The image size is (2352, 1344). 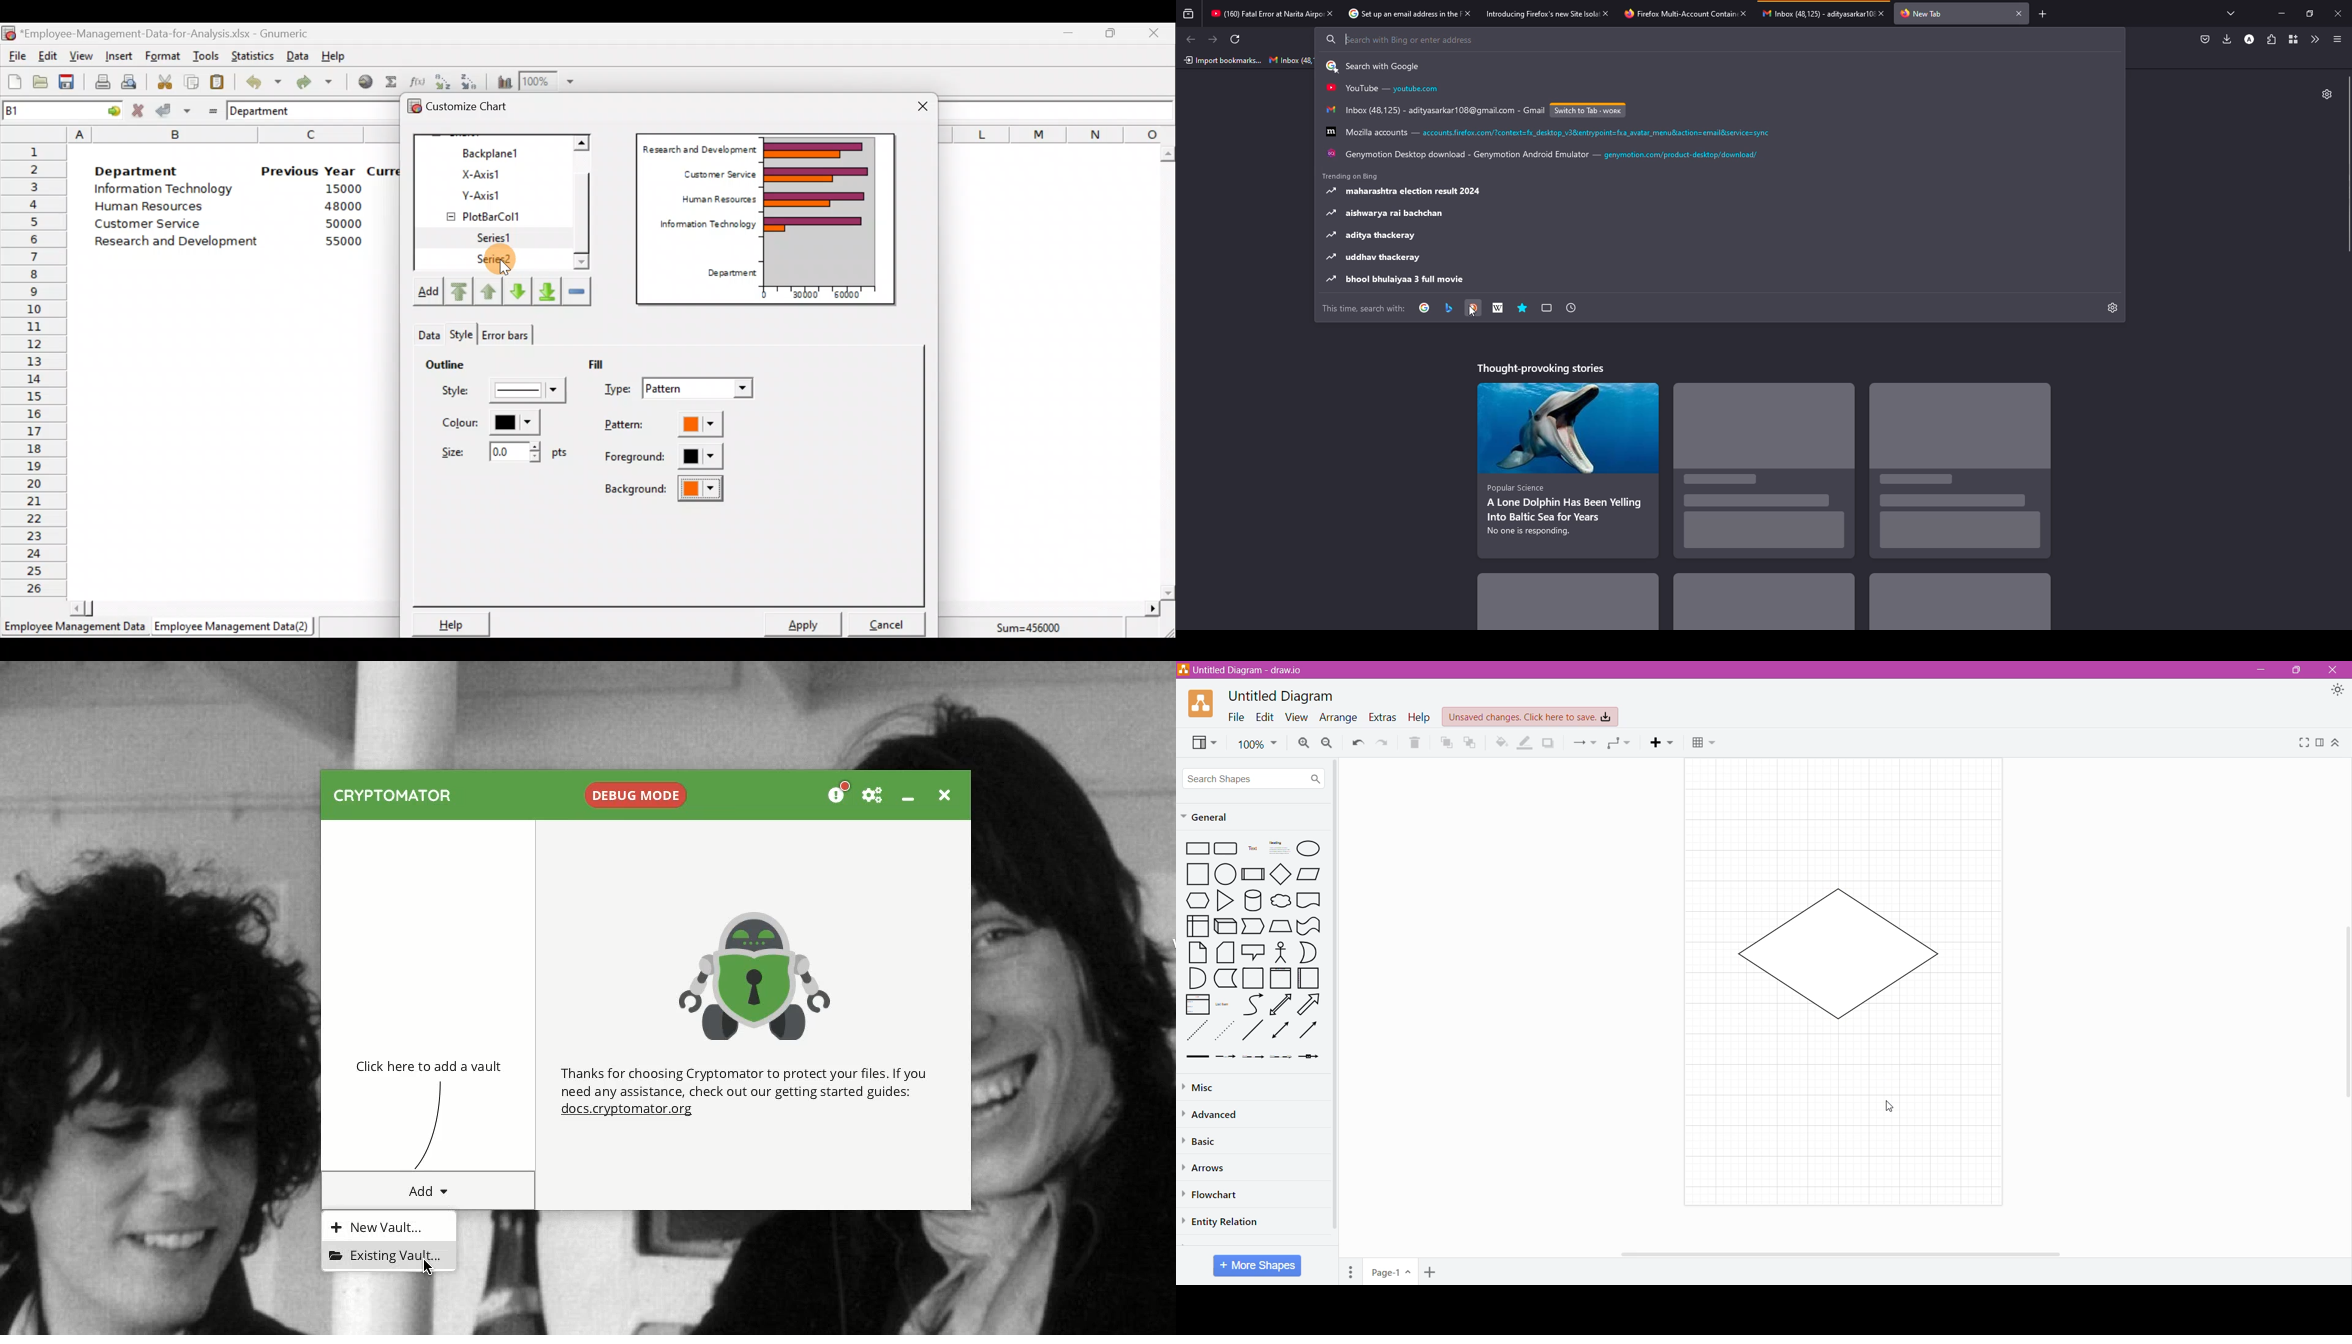 What do you see at coordinates (80, 56) in the screenshot?
I see `View` at bounding box center [80, 56].